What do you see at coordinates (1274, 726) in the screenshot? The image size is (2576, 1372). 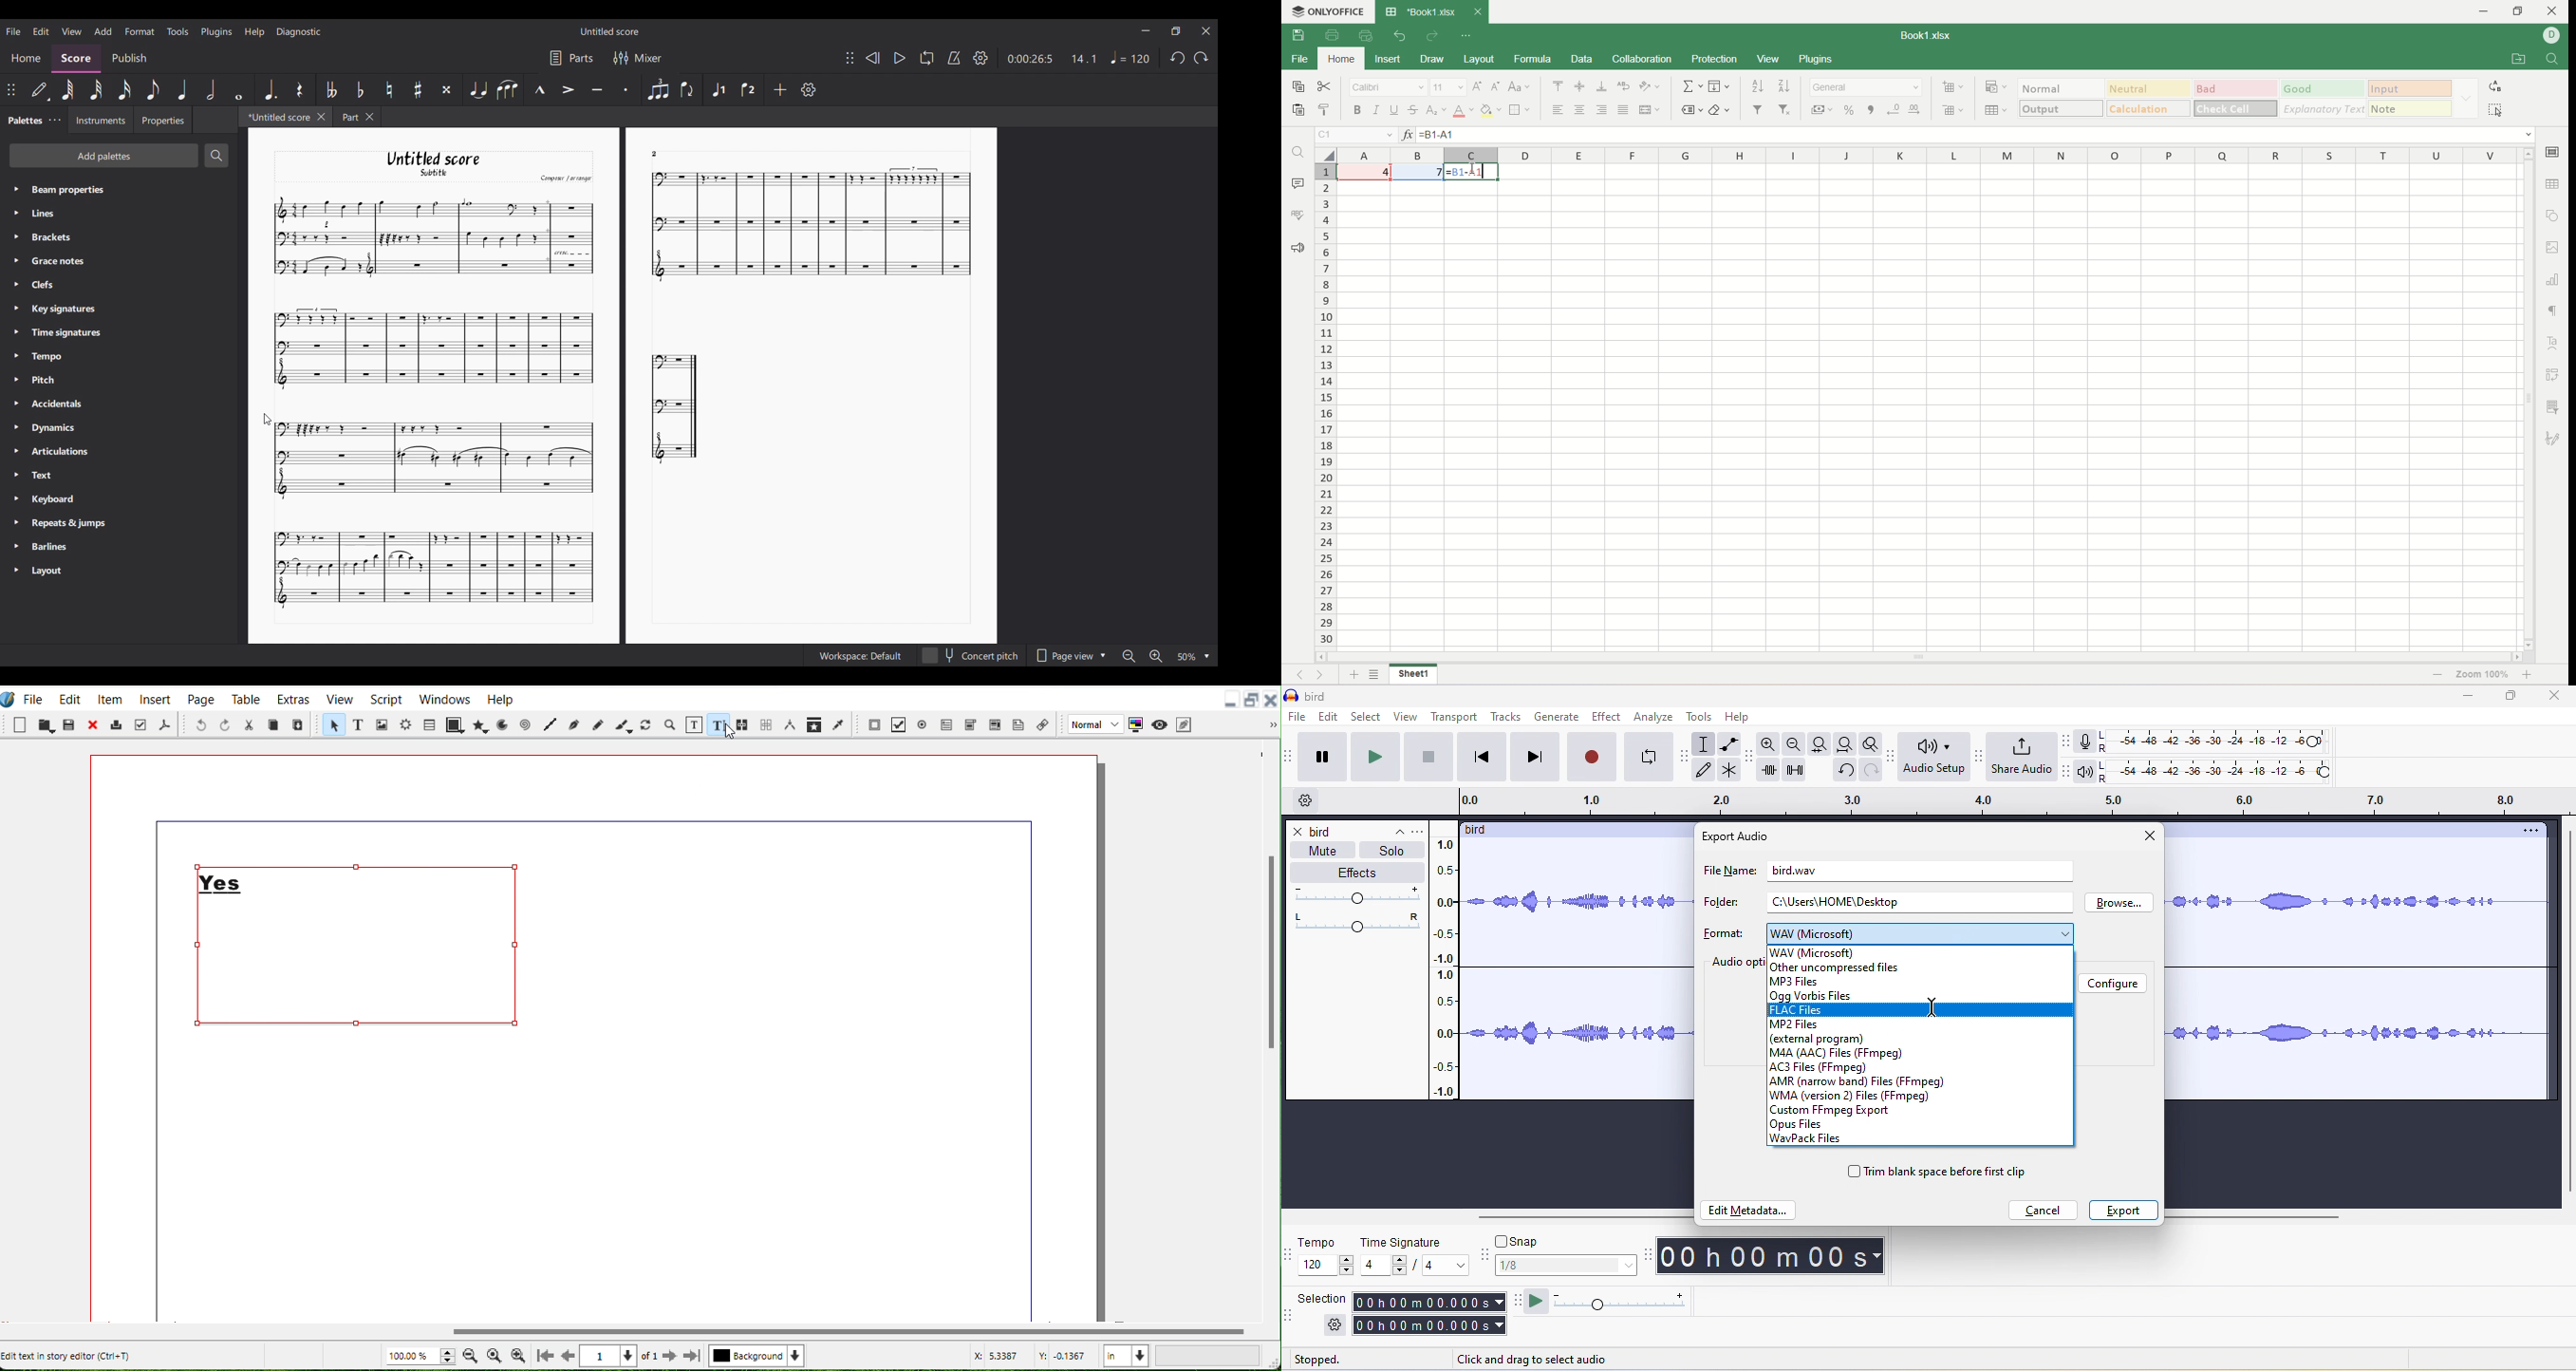 I see `Drop down box` at bounding box center [1274, 726].